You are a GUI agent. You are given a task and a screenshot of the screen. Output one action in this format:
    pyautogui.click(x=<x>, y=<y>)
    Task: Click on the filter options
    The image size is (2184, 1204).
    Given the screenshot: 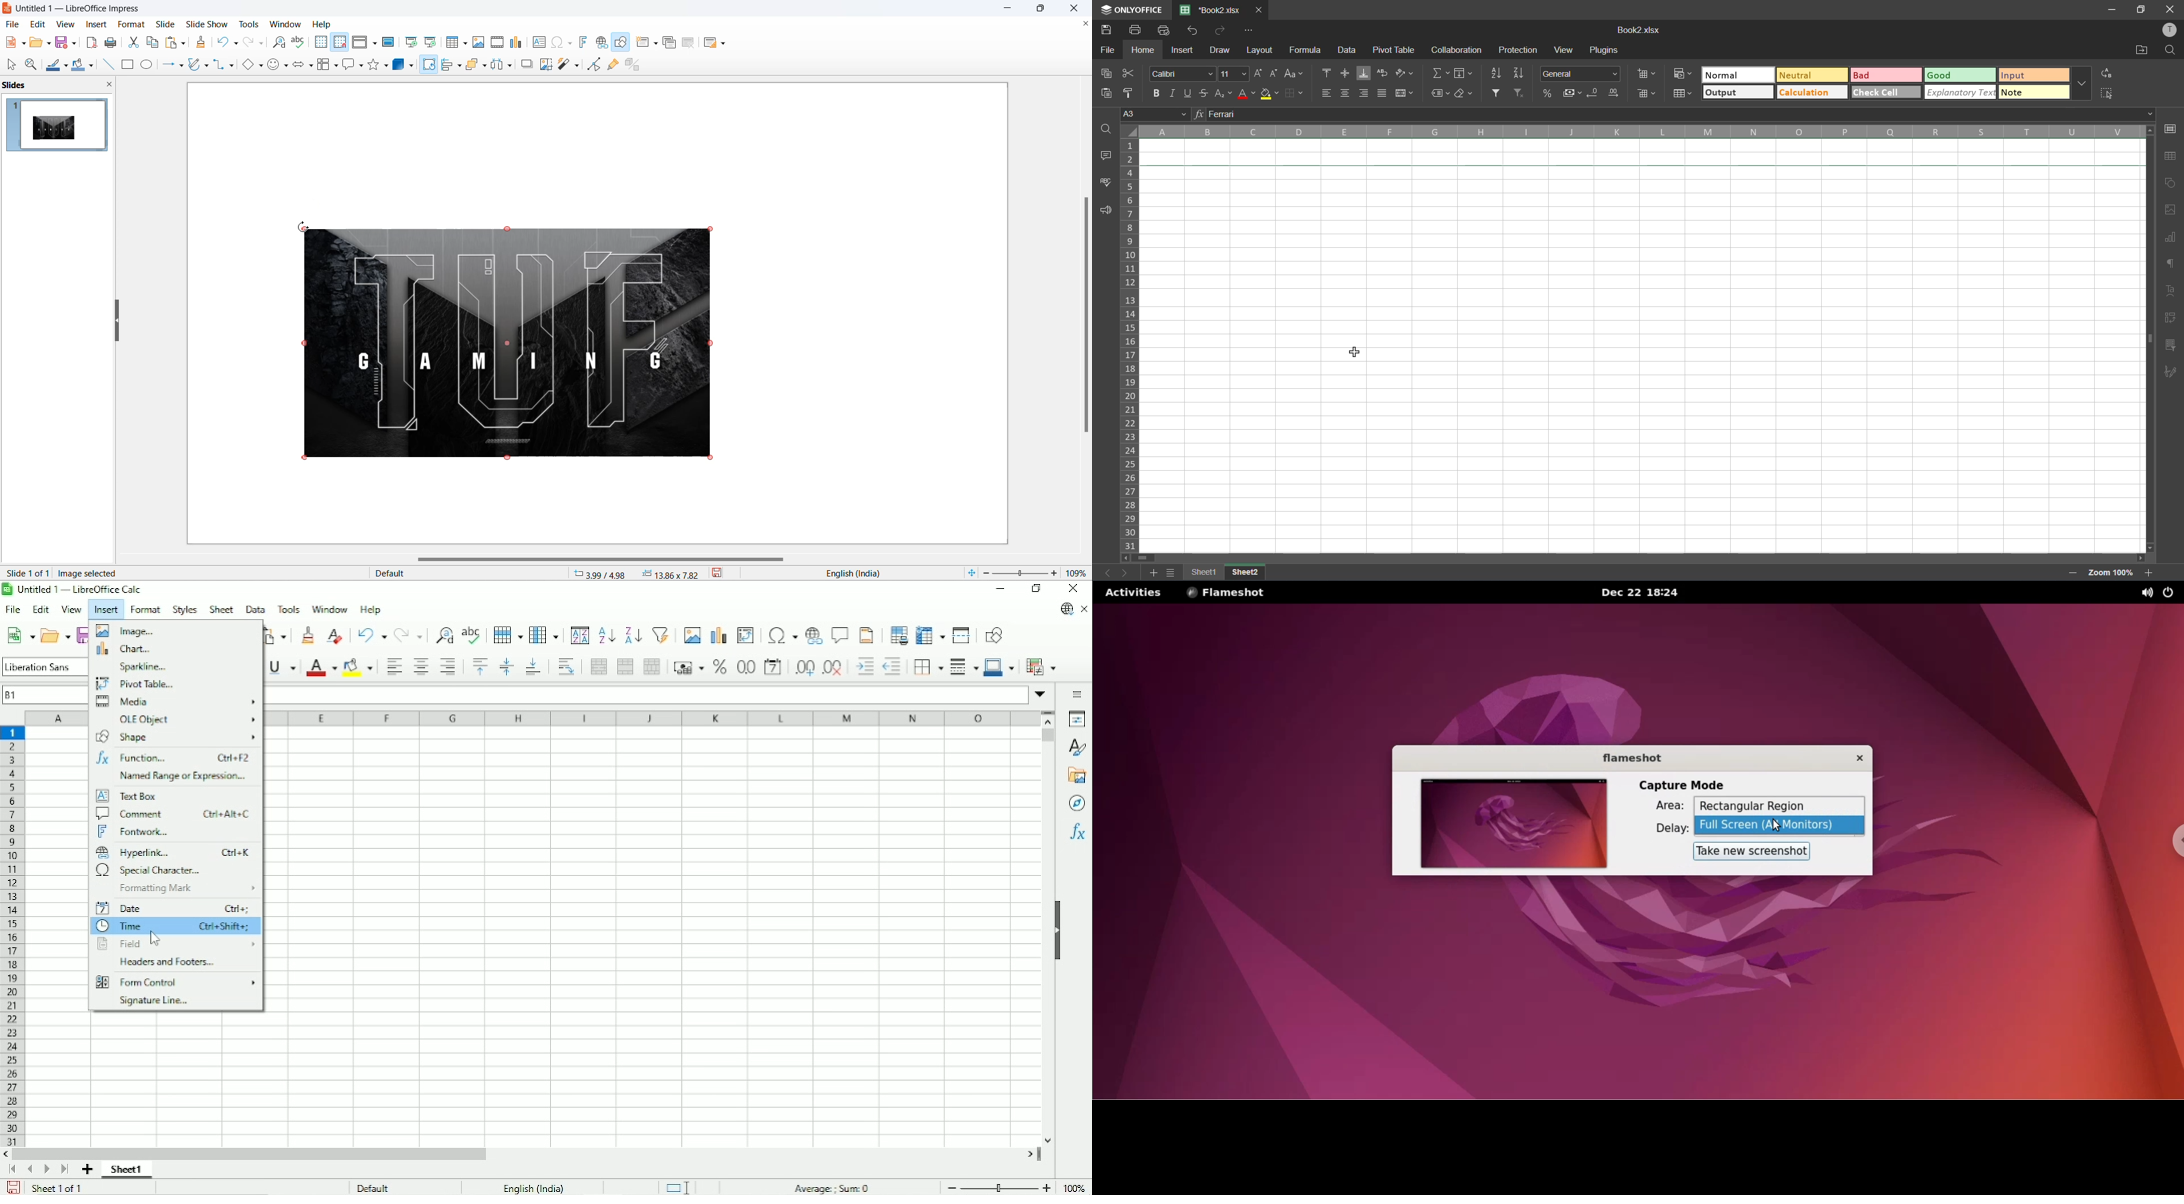 What is the action you would take?
    pyautogui.click(x=576, y=65)
    